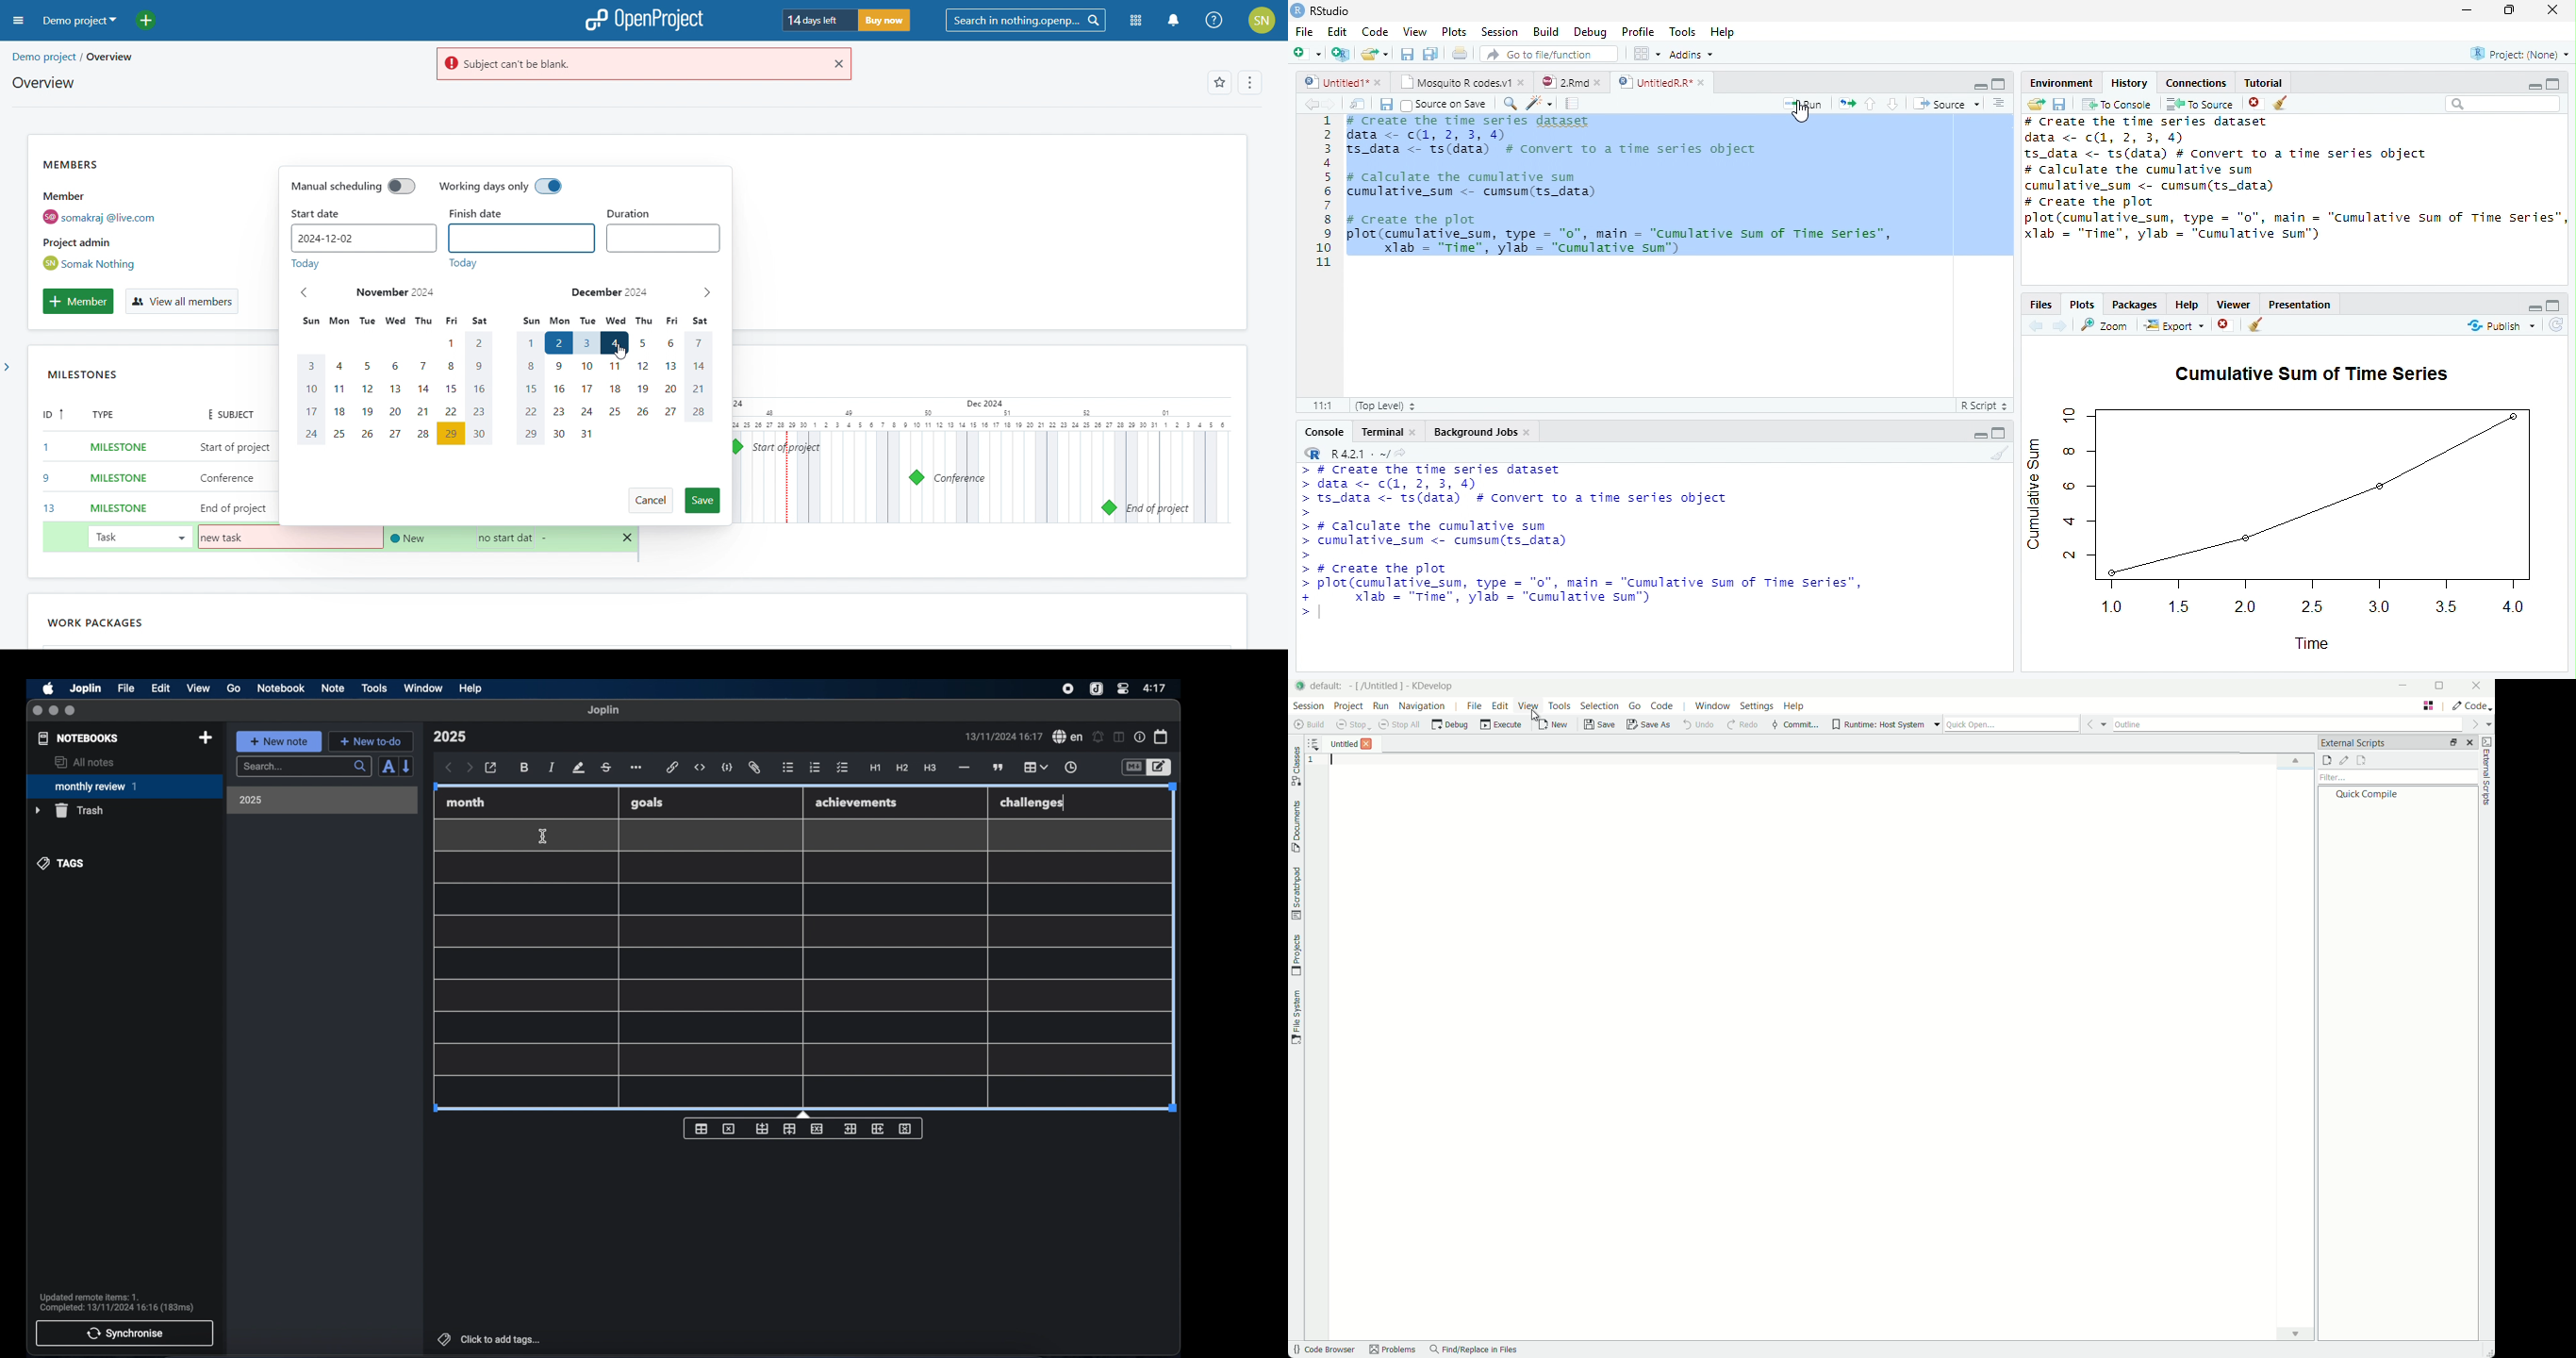 The image size is (2576, 1372). Describe the element at coordinates (2031, 497) in the screenshot. I see `Cumulative sum` at that location.